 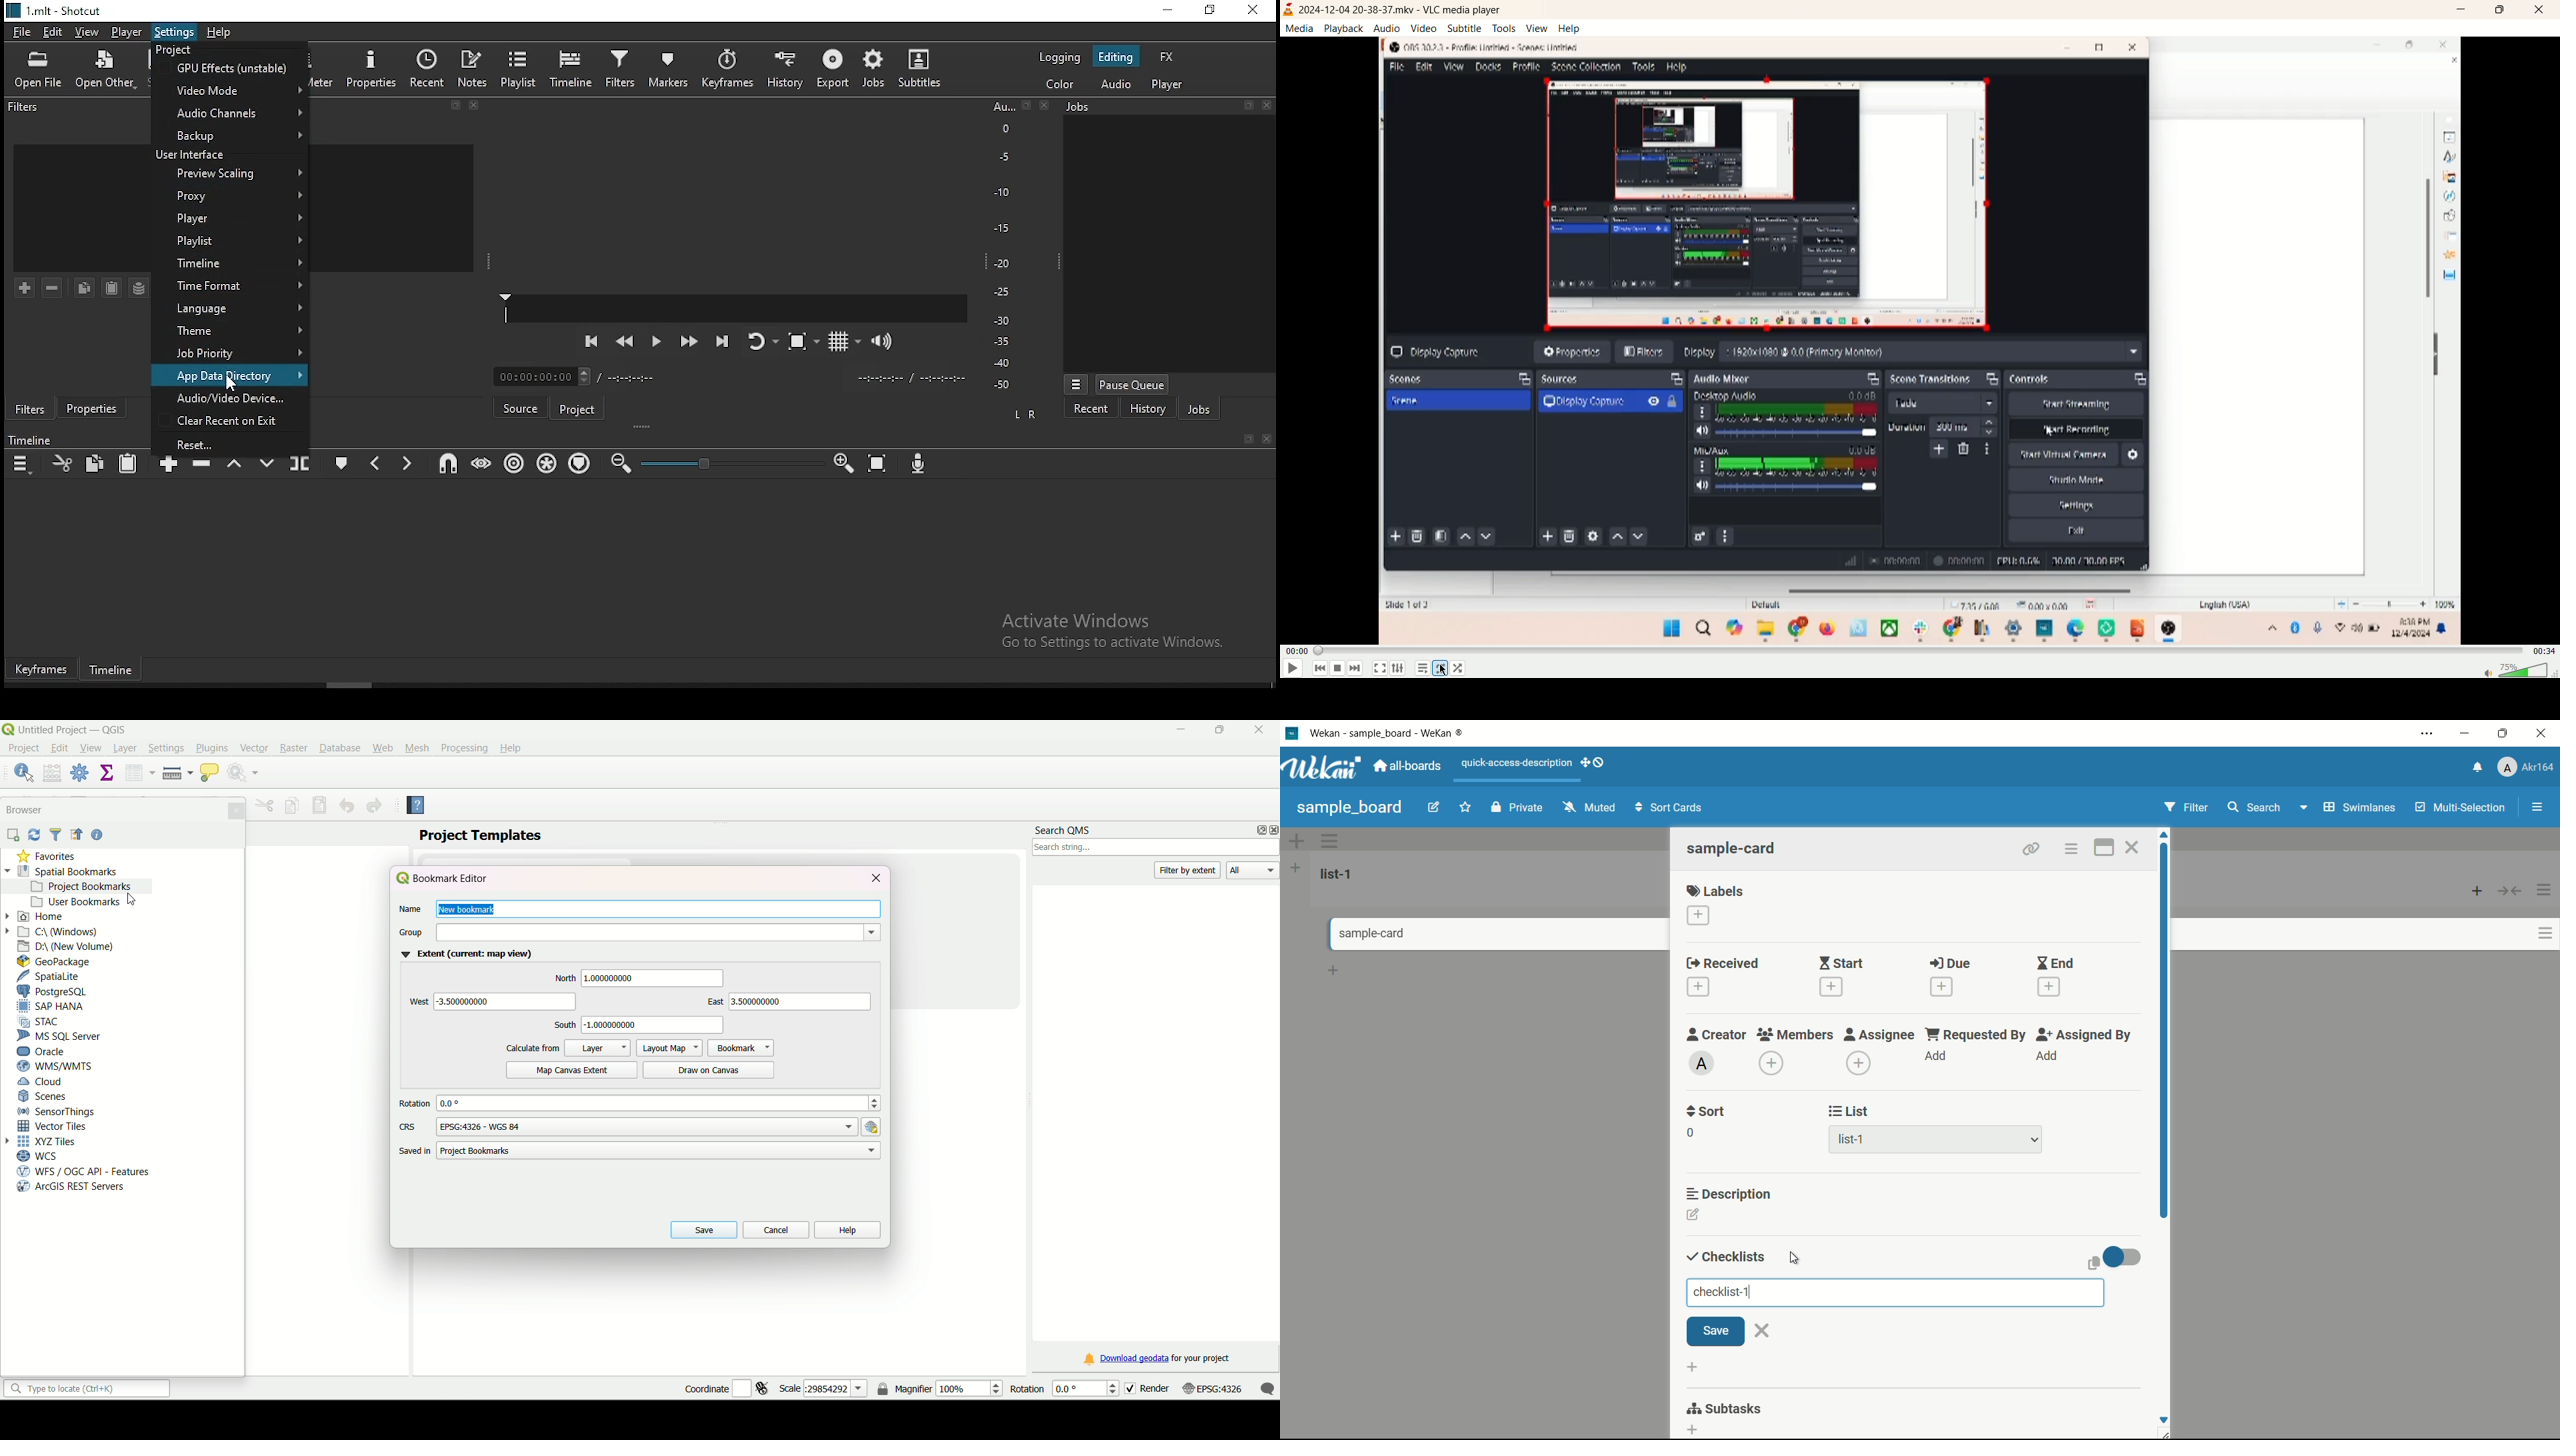 I want to click on minimize, so click(x=2465, y=10).